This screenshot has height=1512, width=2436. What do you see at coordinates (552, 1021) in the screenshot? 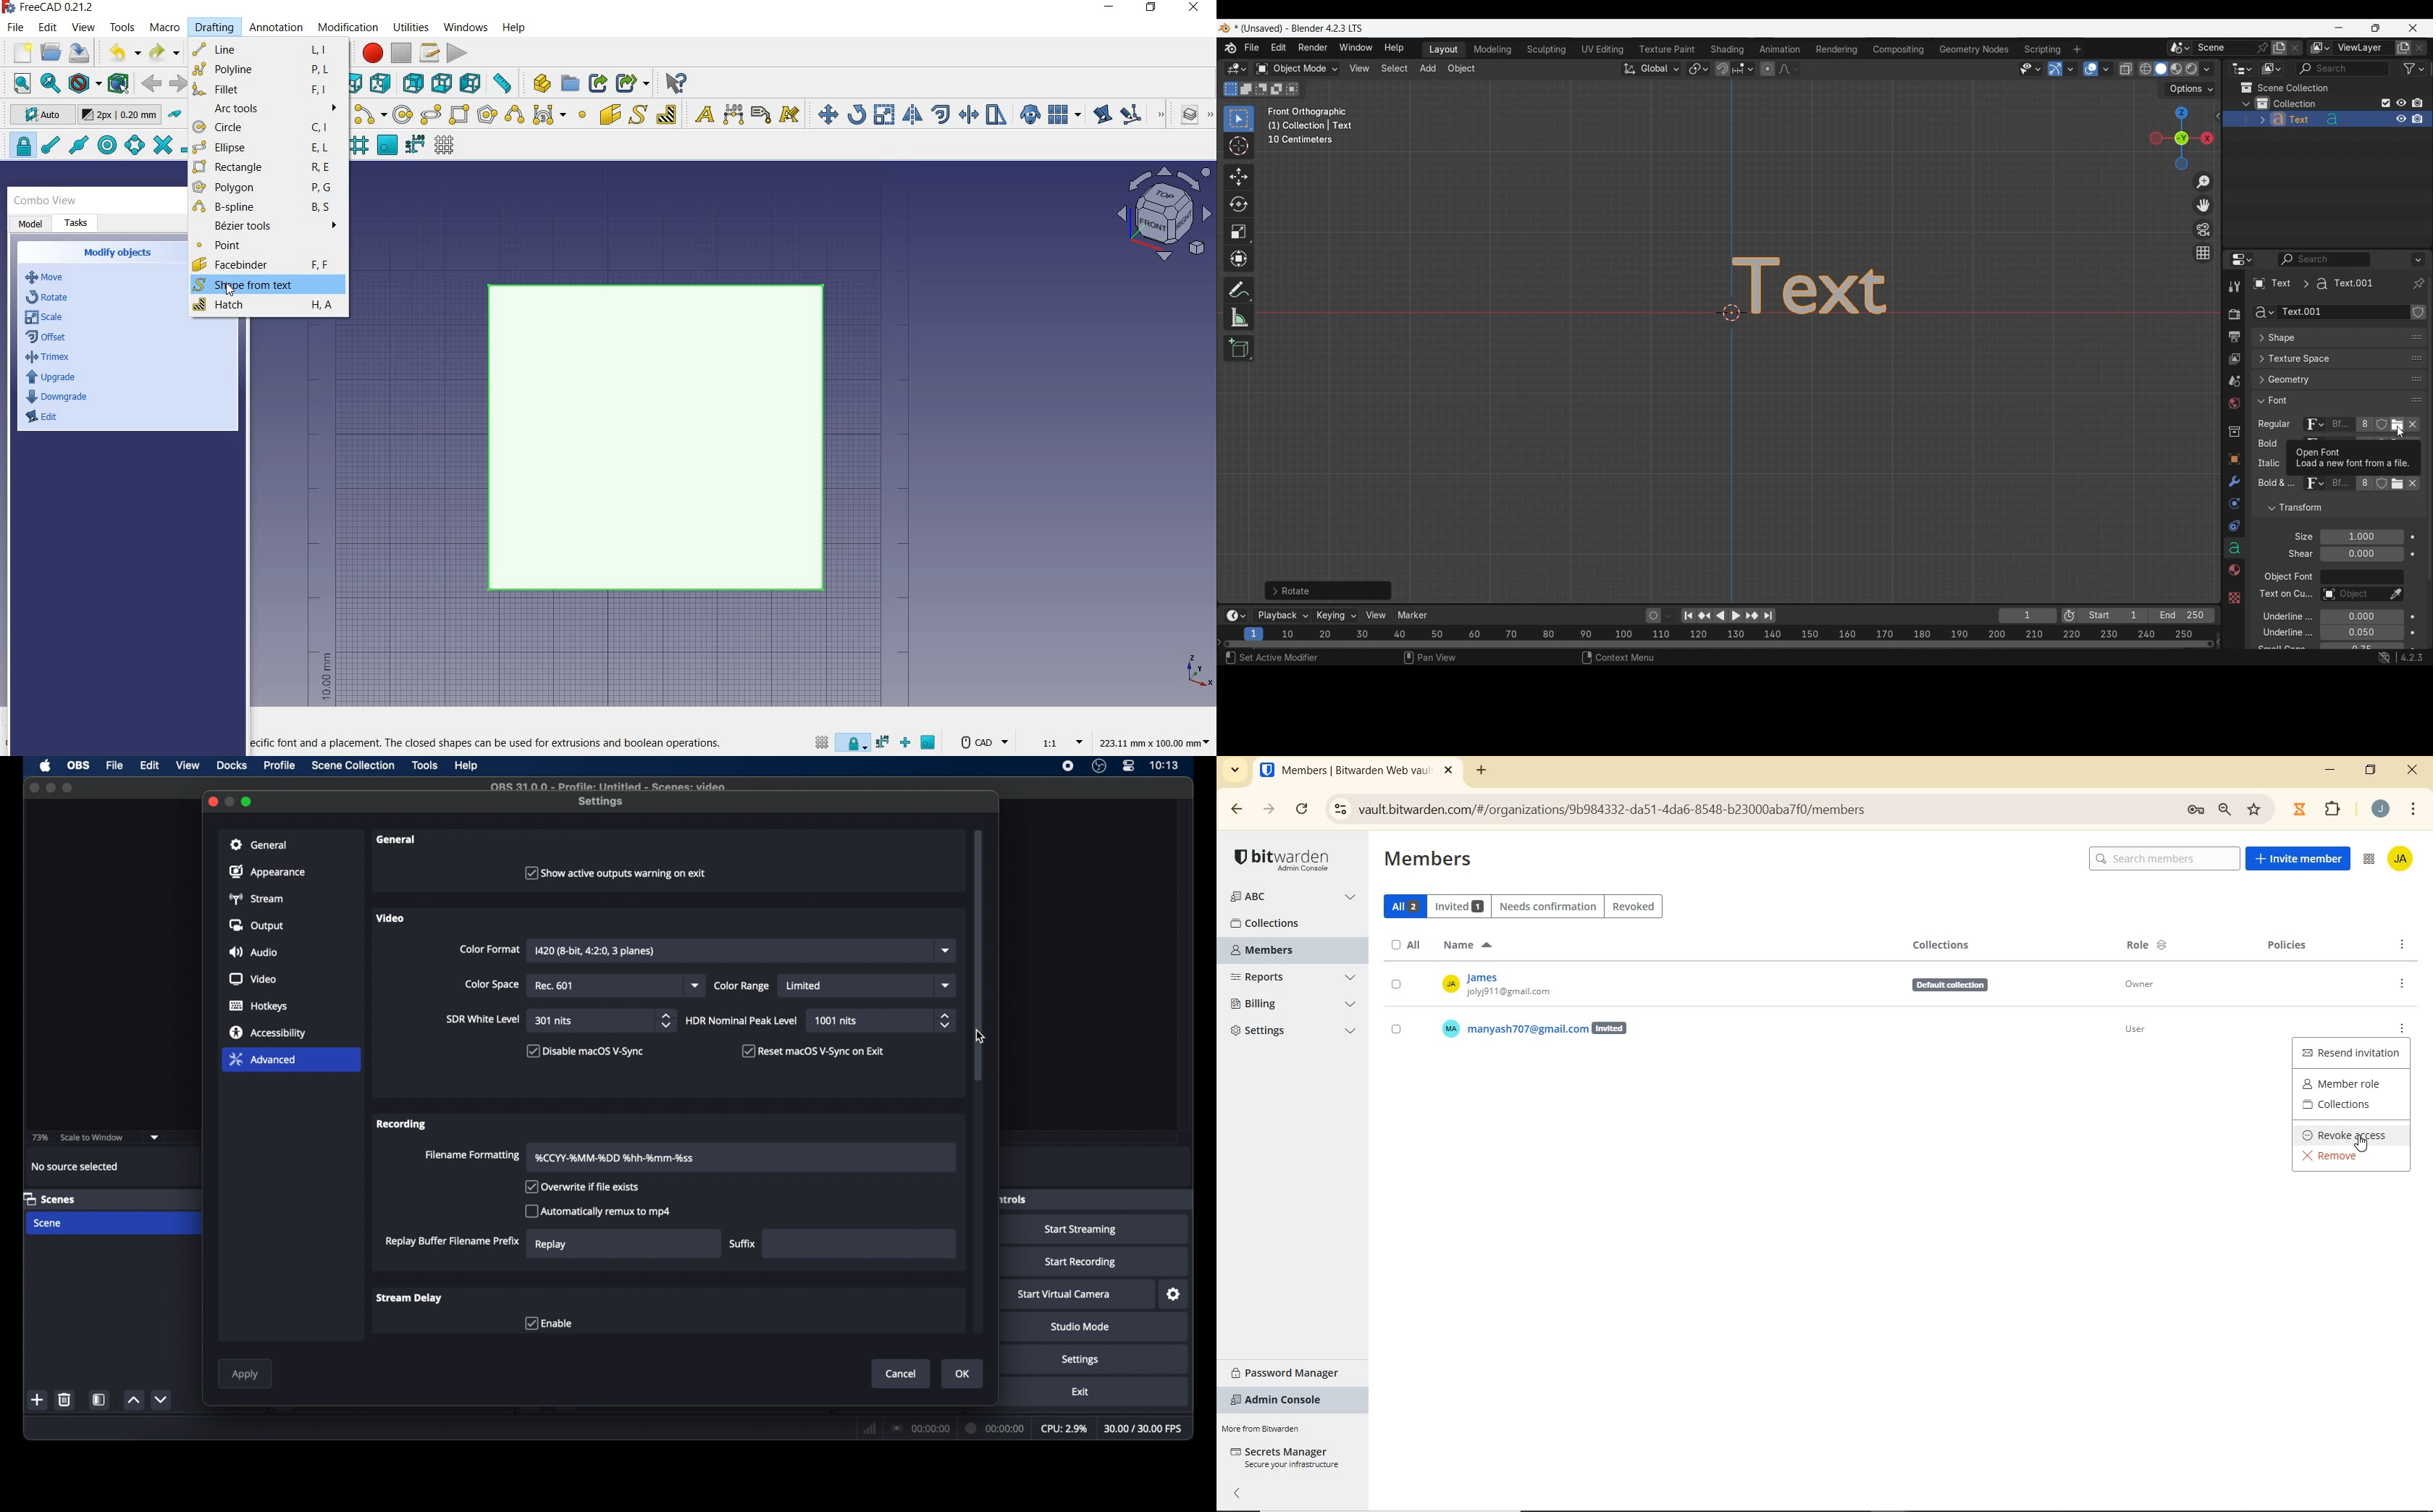
I see `301 nits` at bounding box center [552, 1021].